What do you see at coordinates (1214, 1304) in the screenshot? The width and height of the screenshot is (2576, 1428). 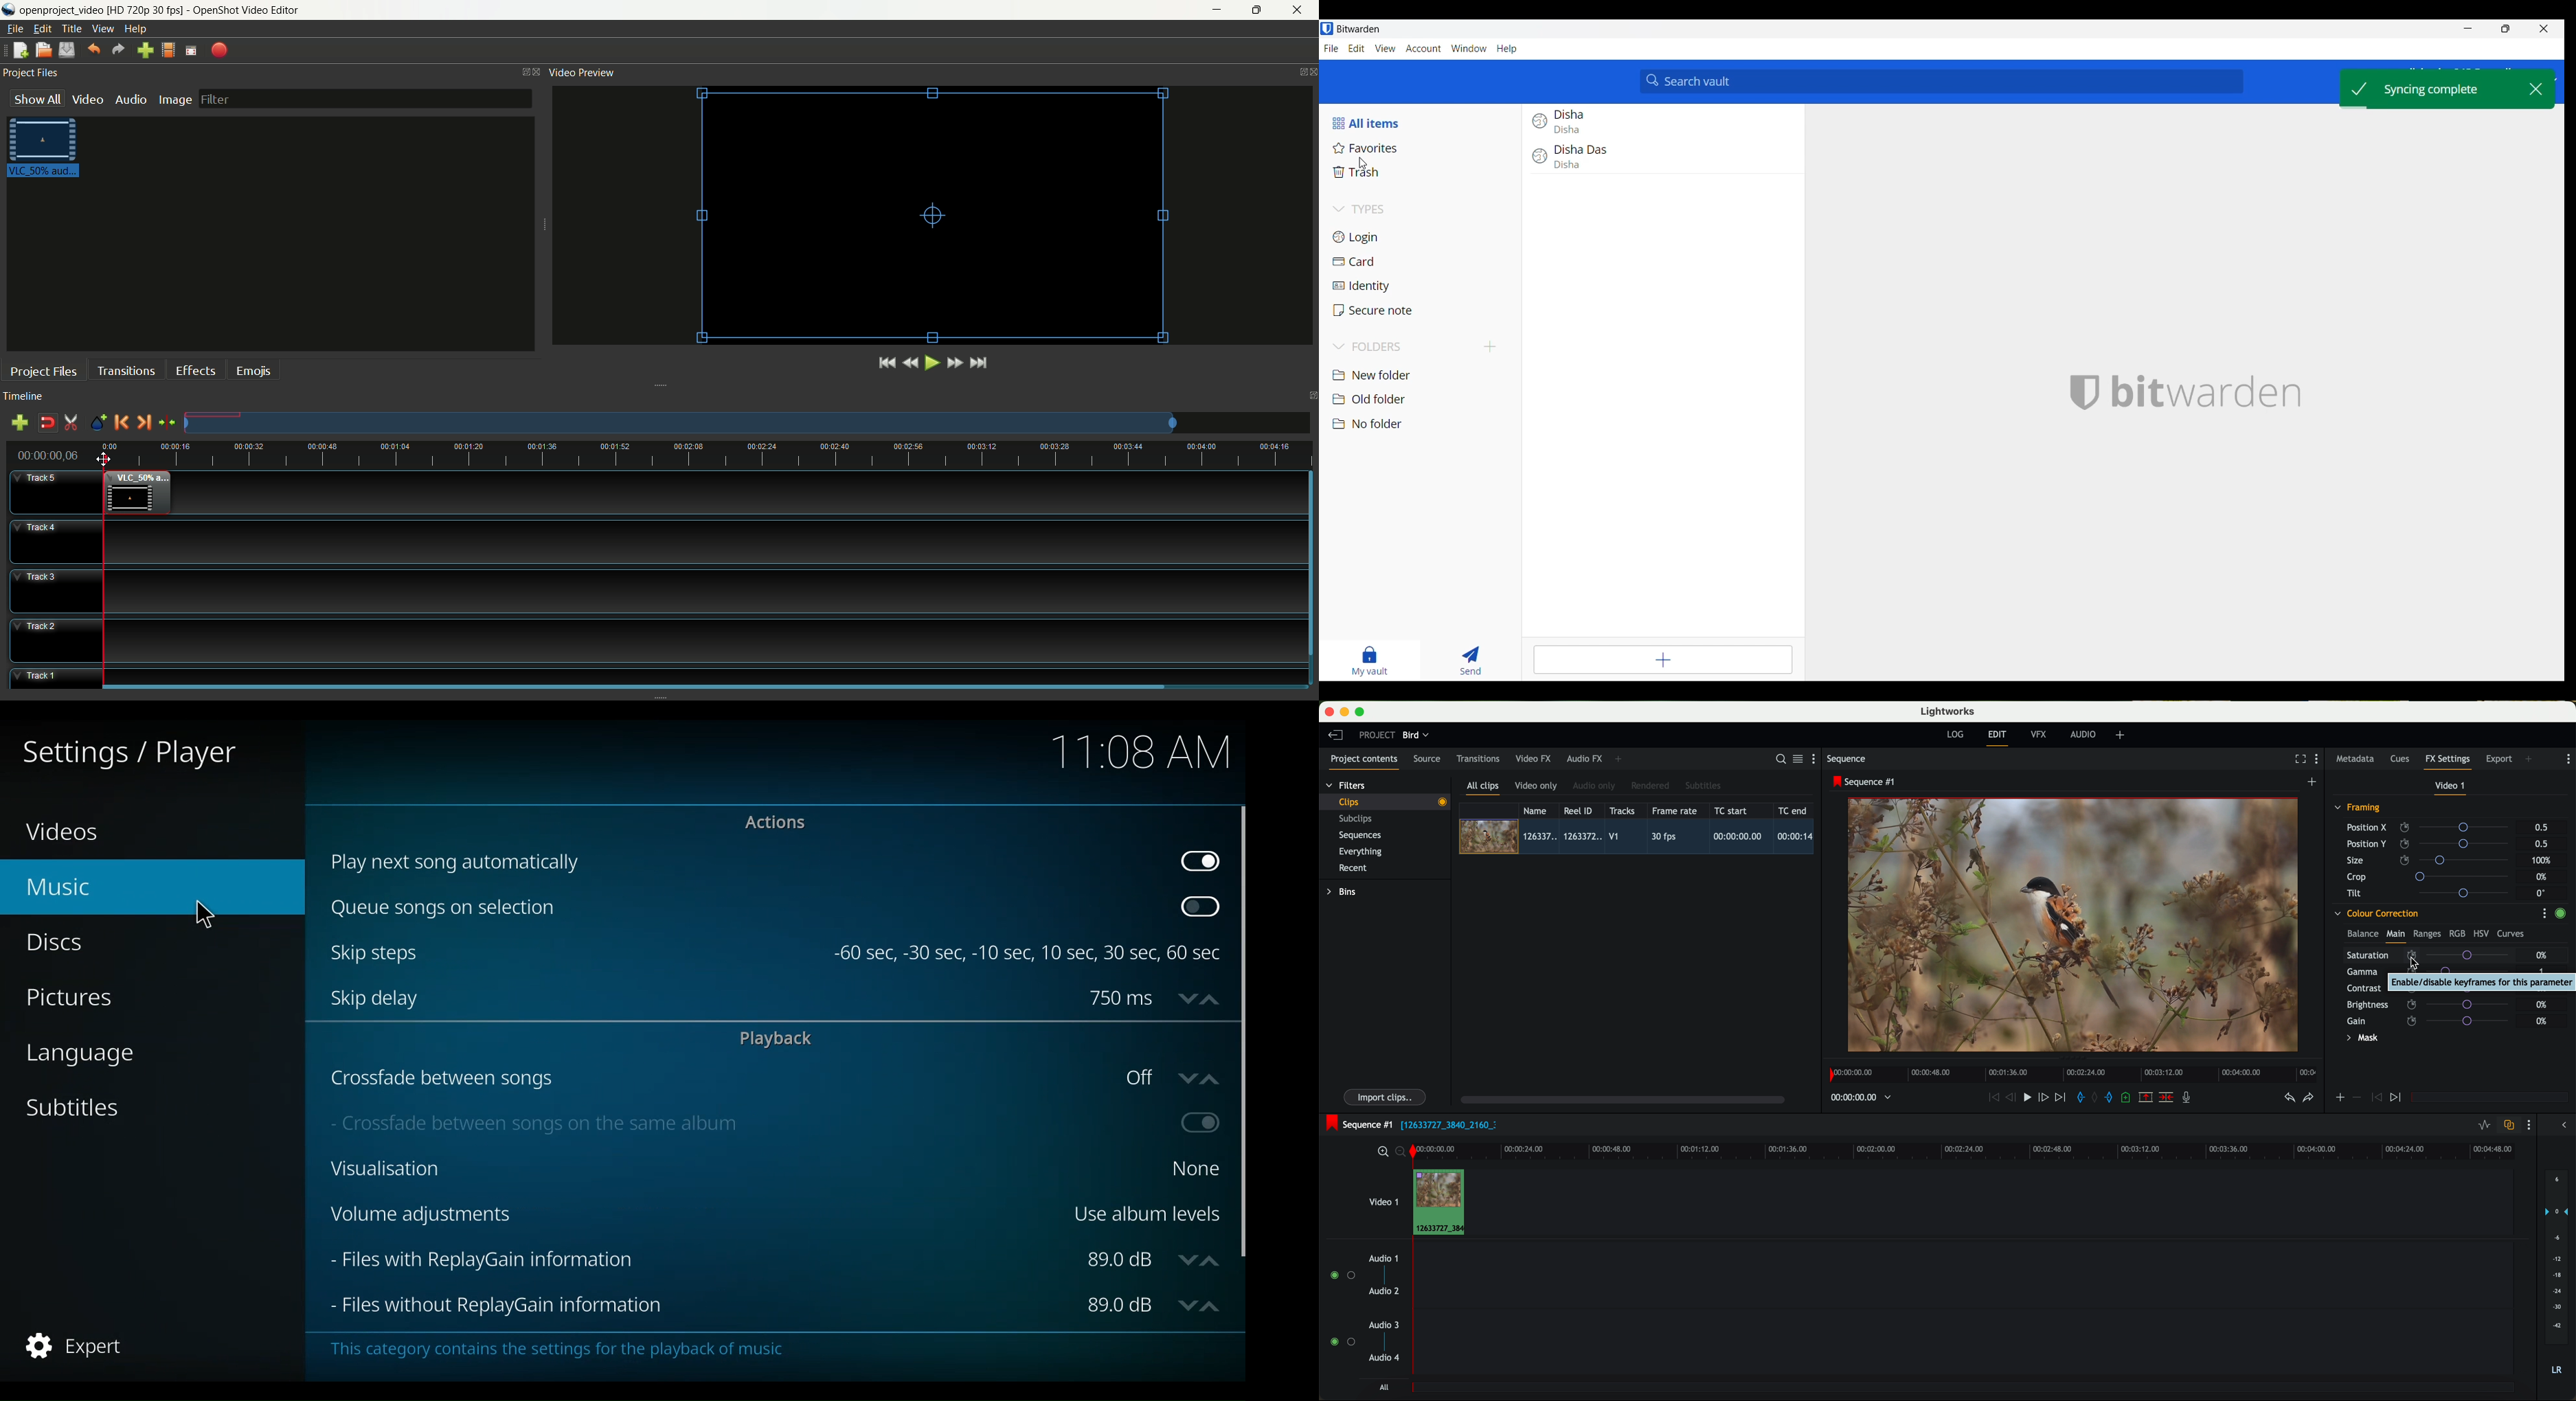 I see `up` at bounding box center [1214, 1304].